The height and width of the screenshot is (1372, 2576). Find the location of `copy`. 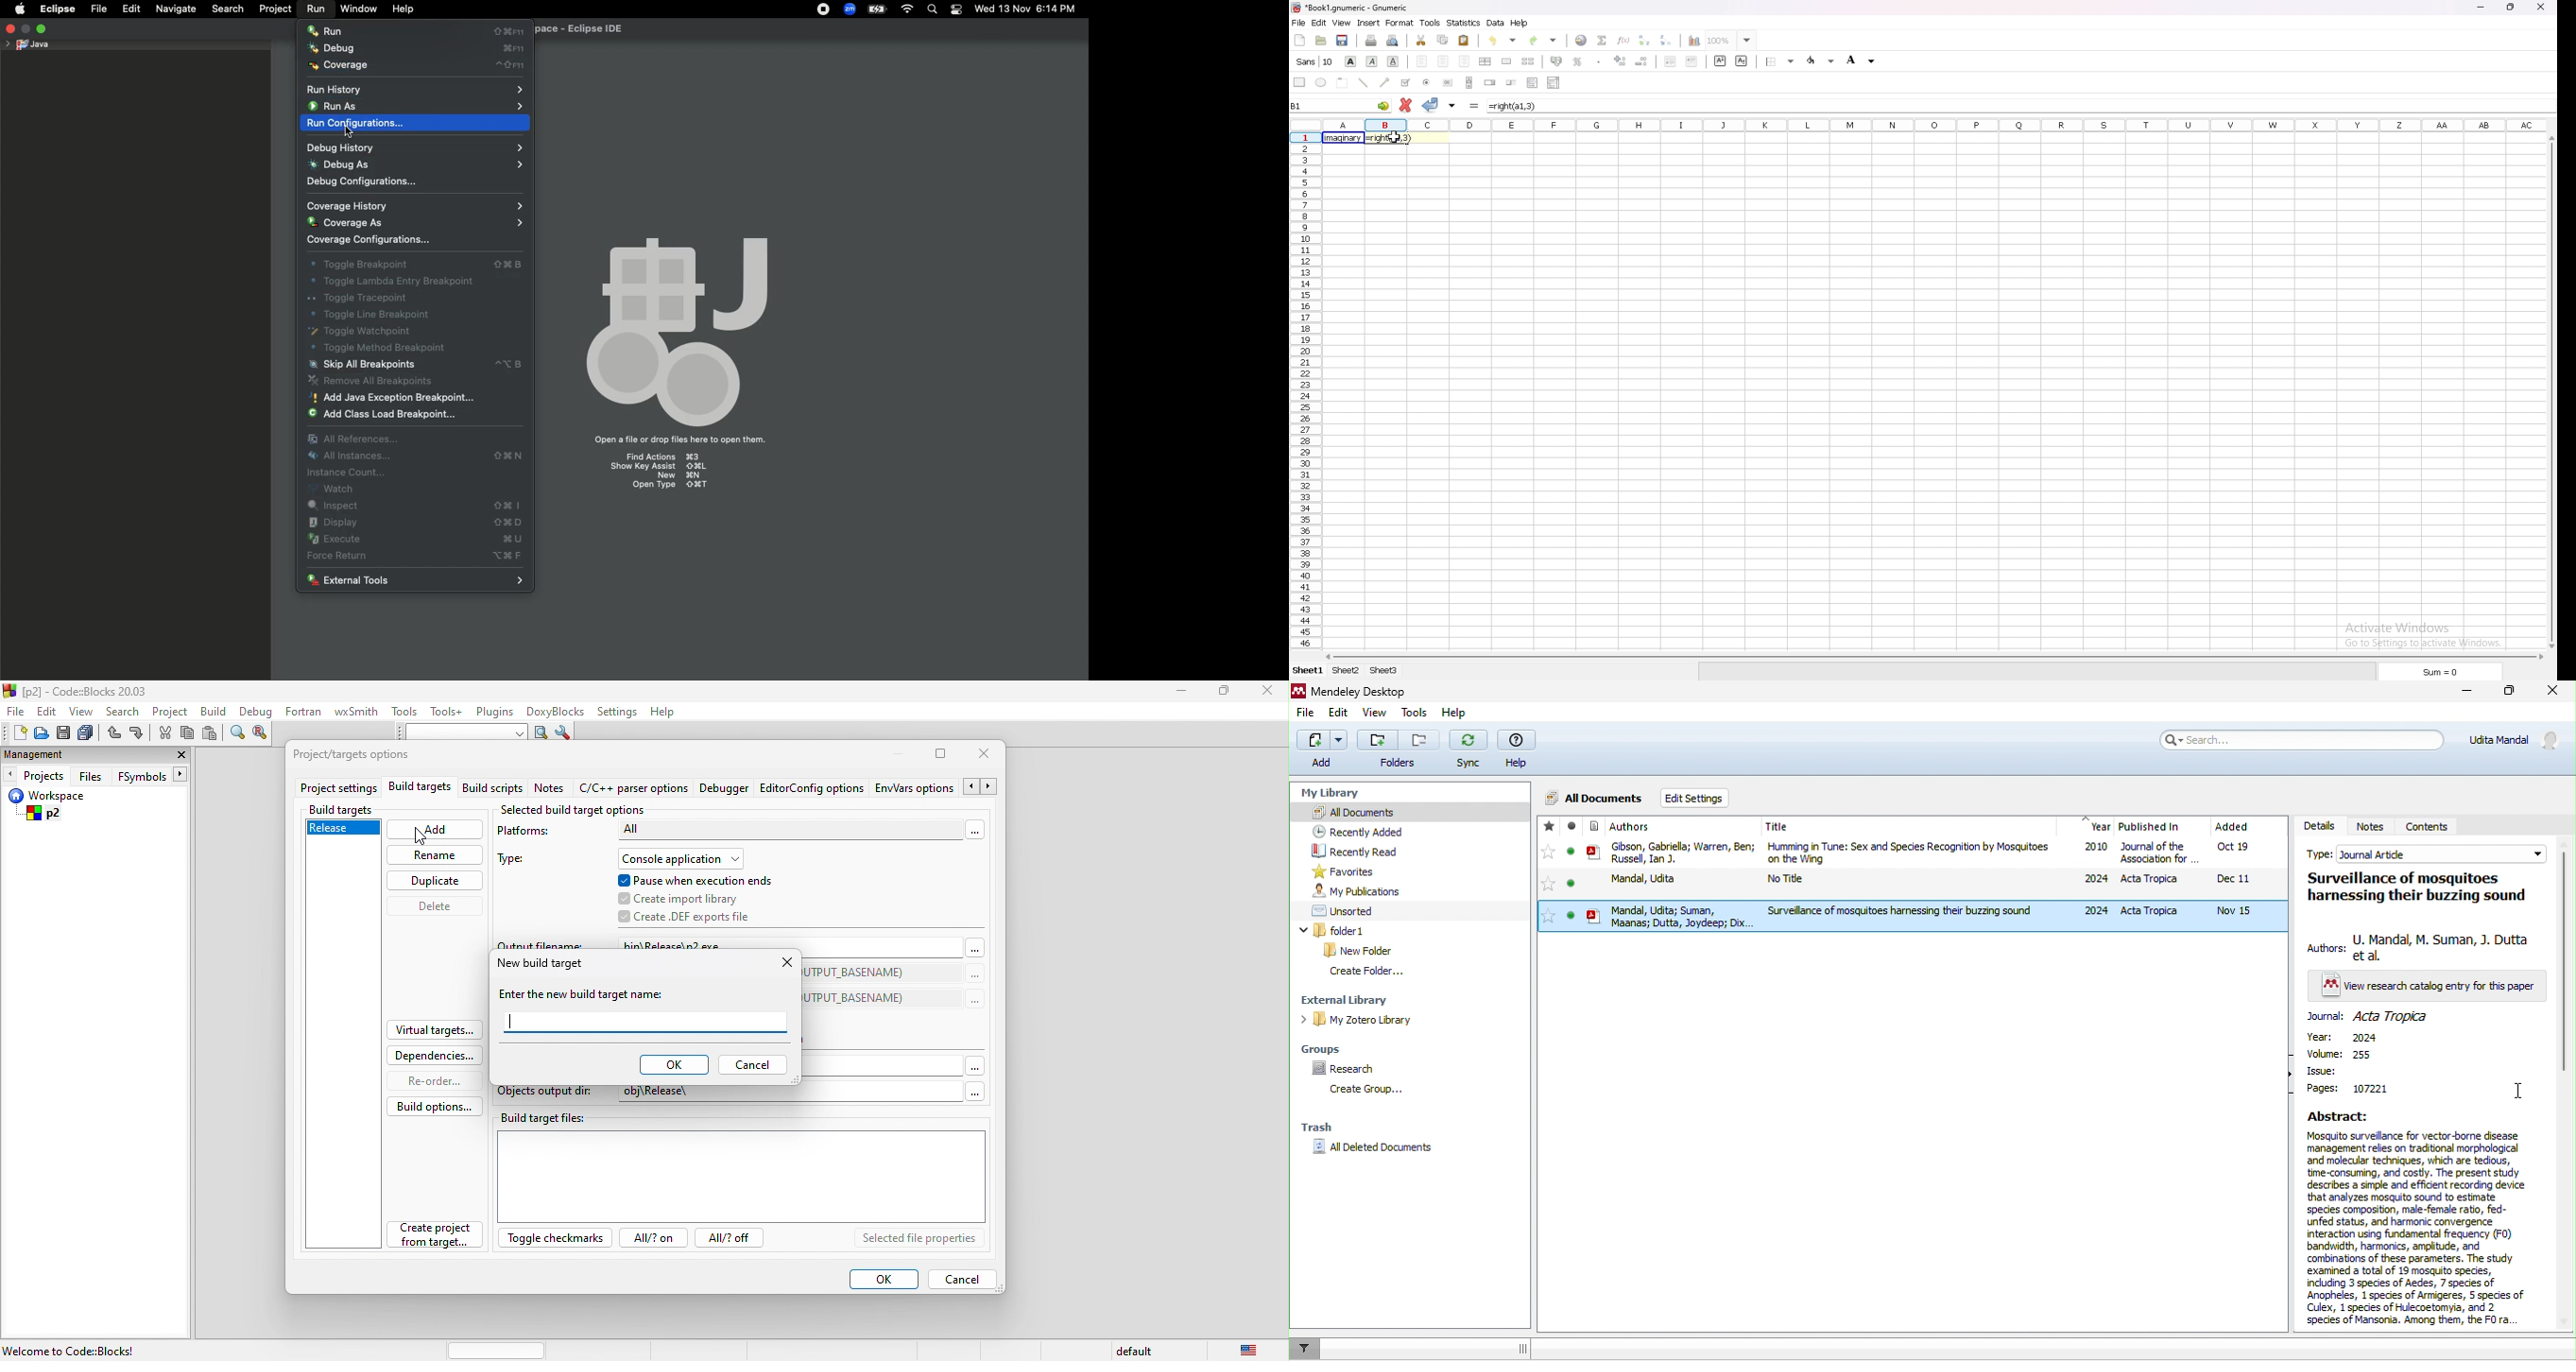

copy is located at coordinates (1443, 40).